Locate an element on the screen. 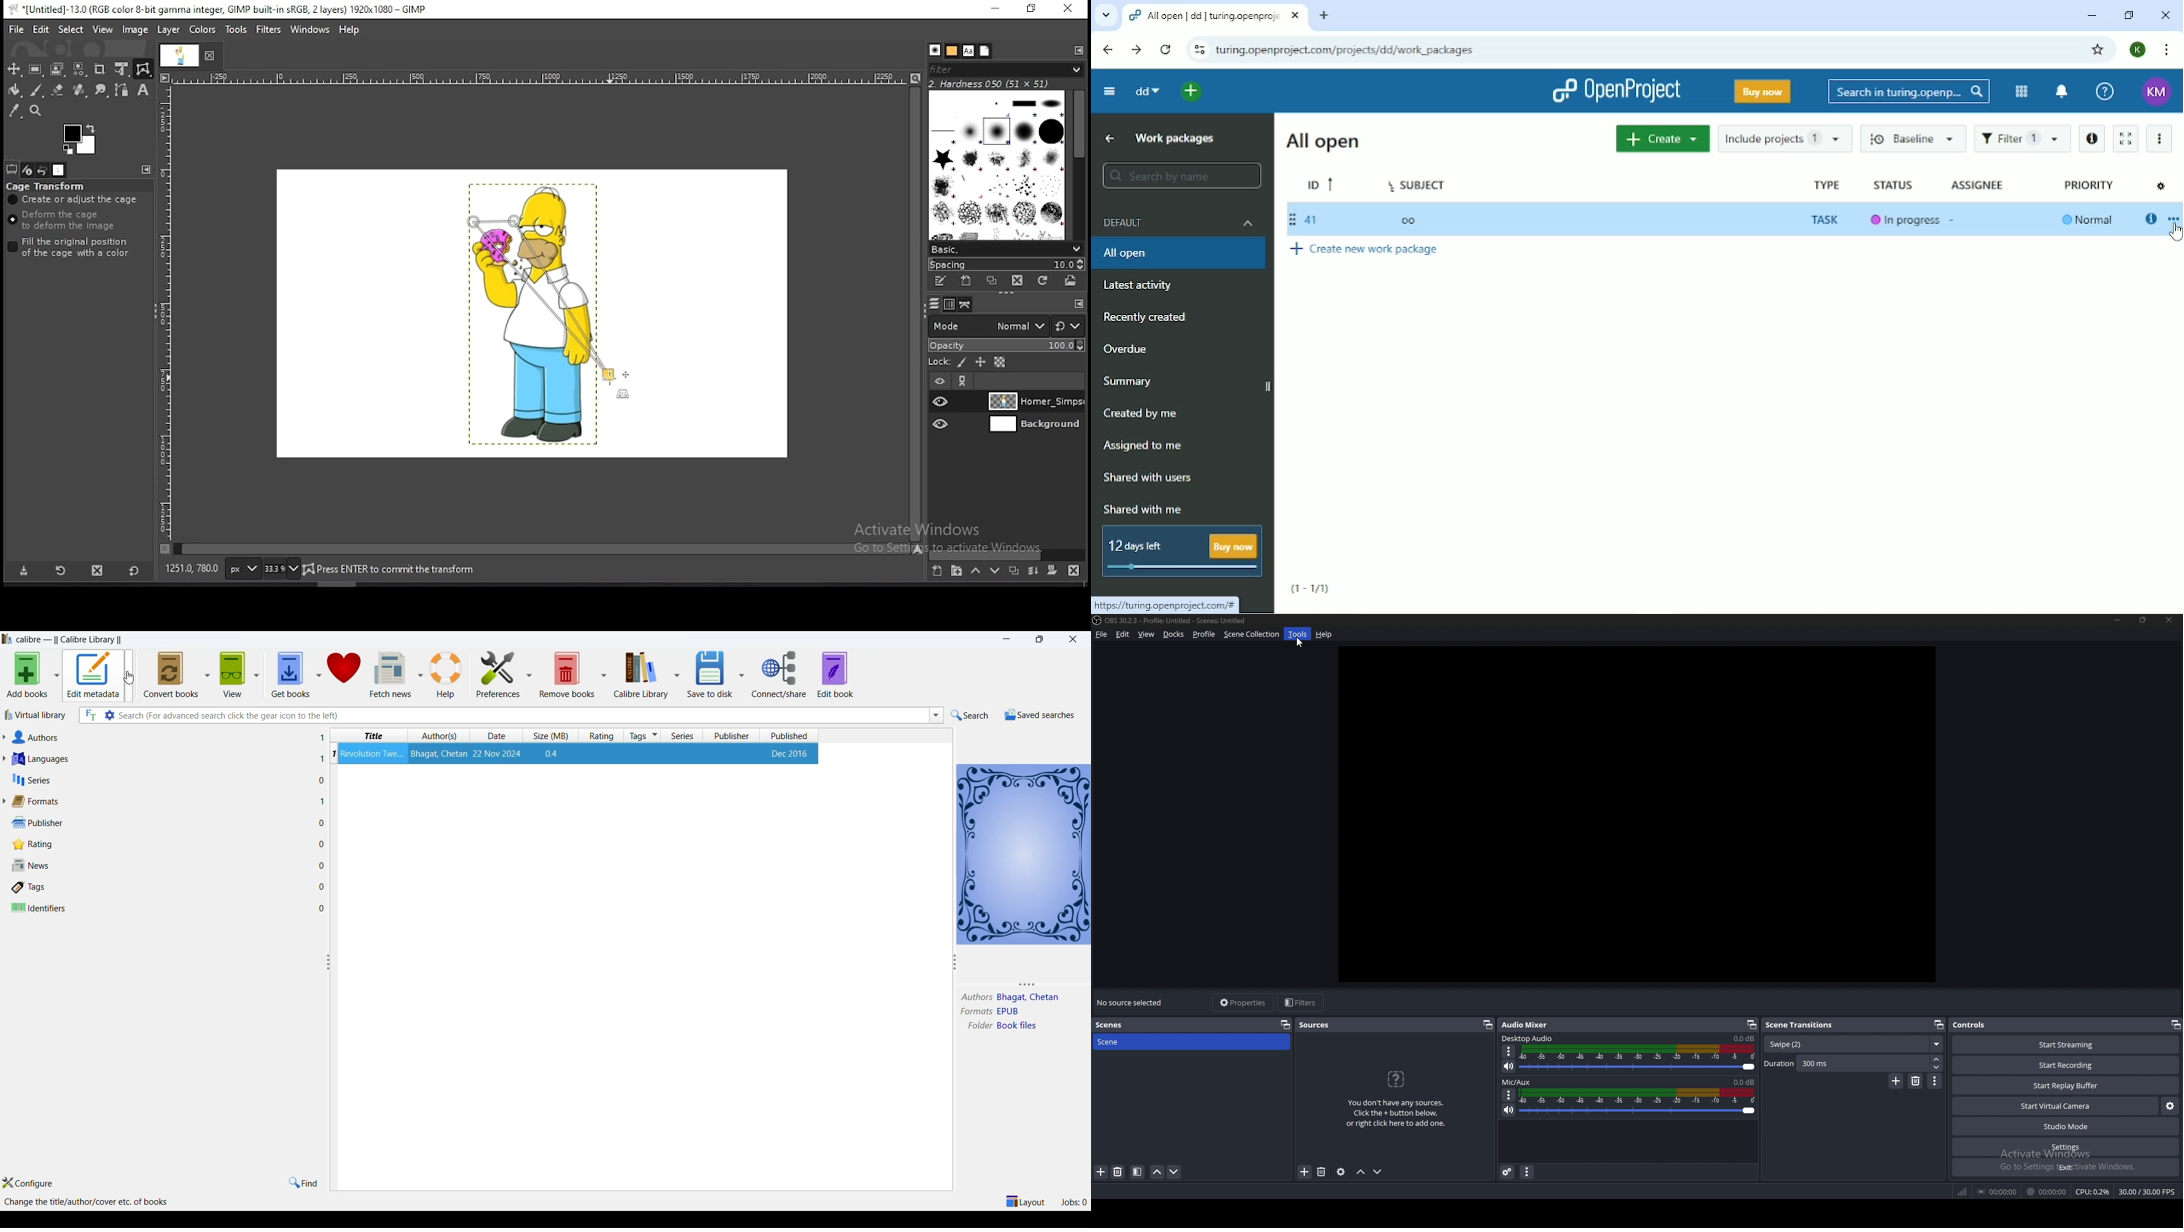  close window is located at coordinates (1068, 10).